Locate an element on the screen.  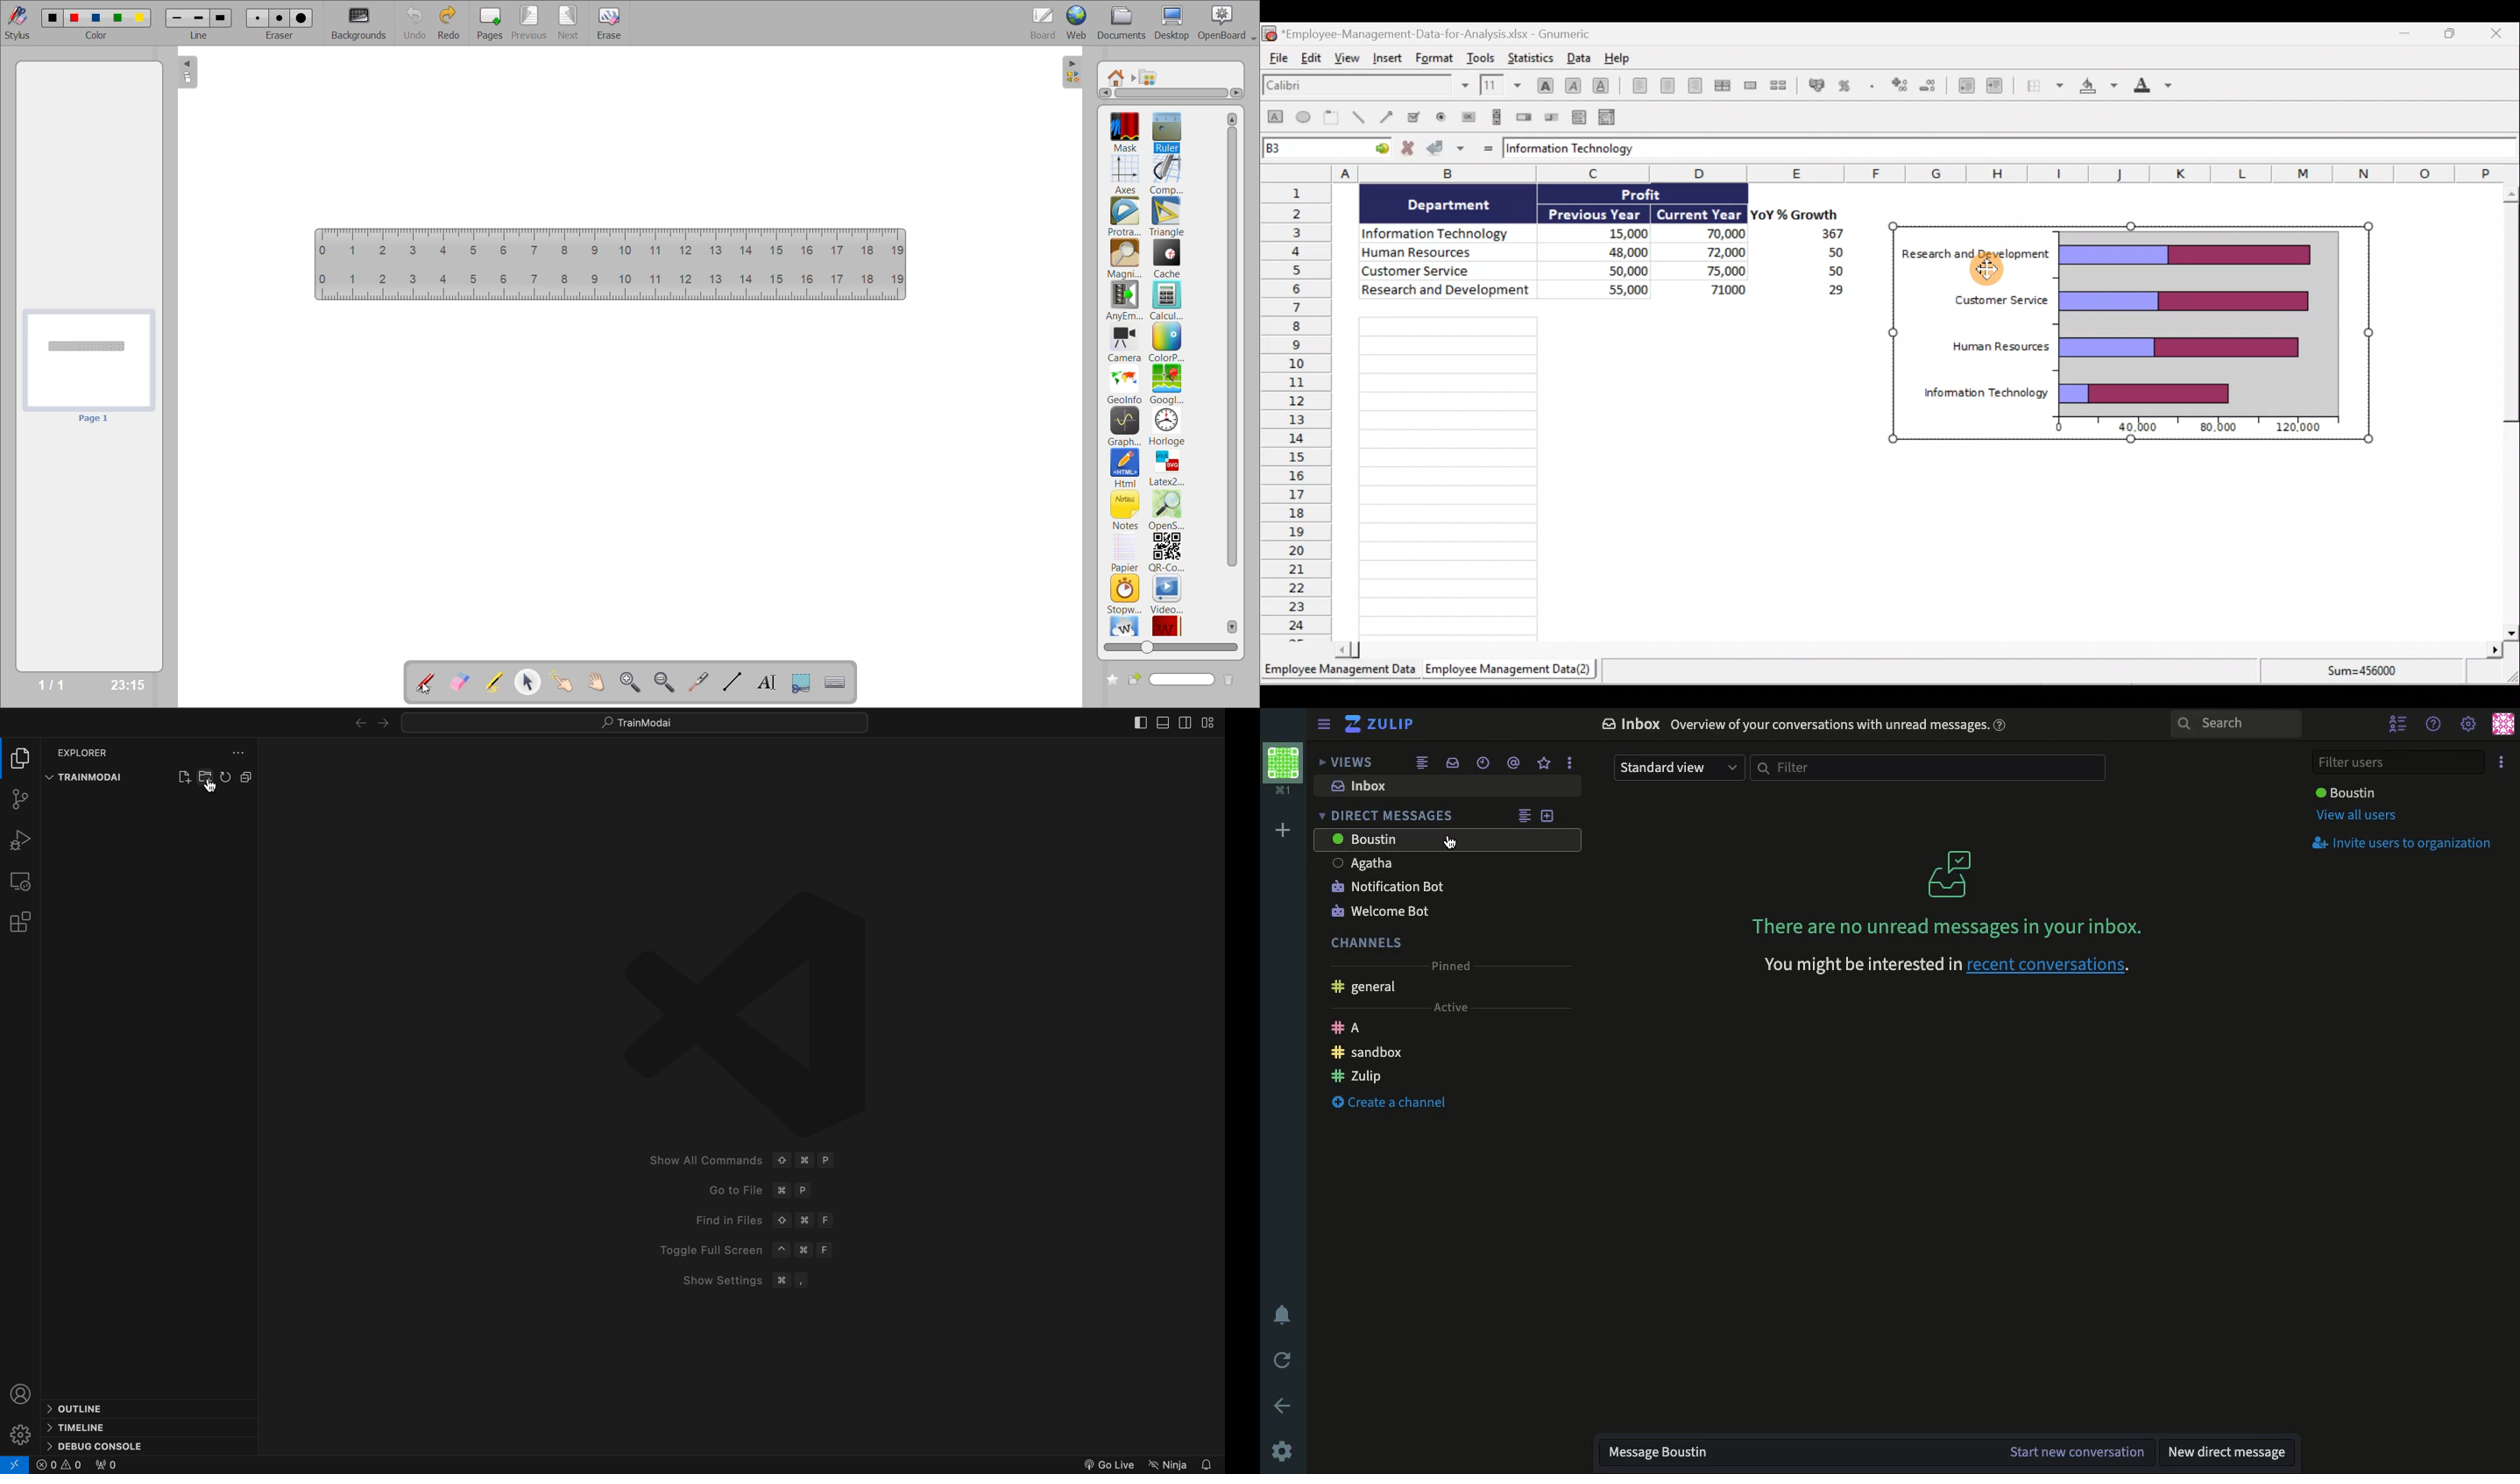
Welcome bot is located at coordinates (1382, 912).